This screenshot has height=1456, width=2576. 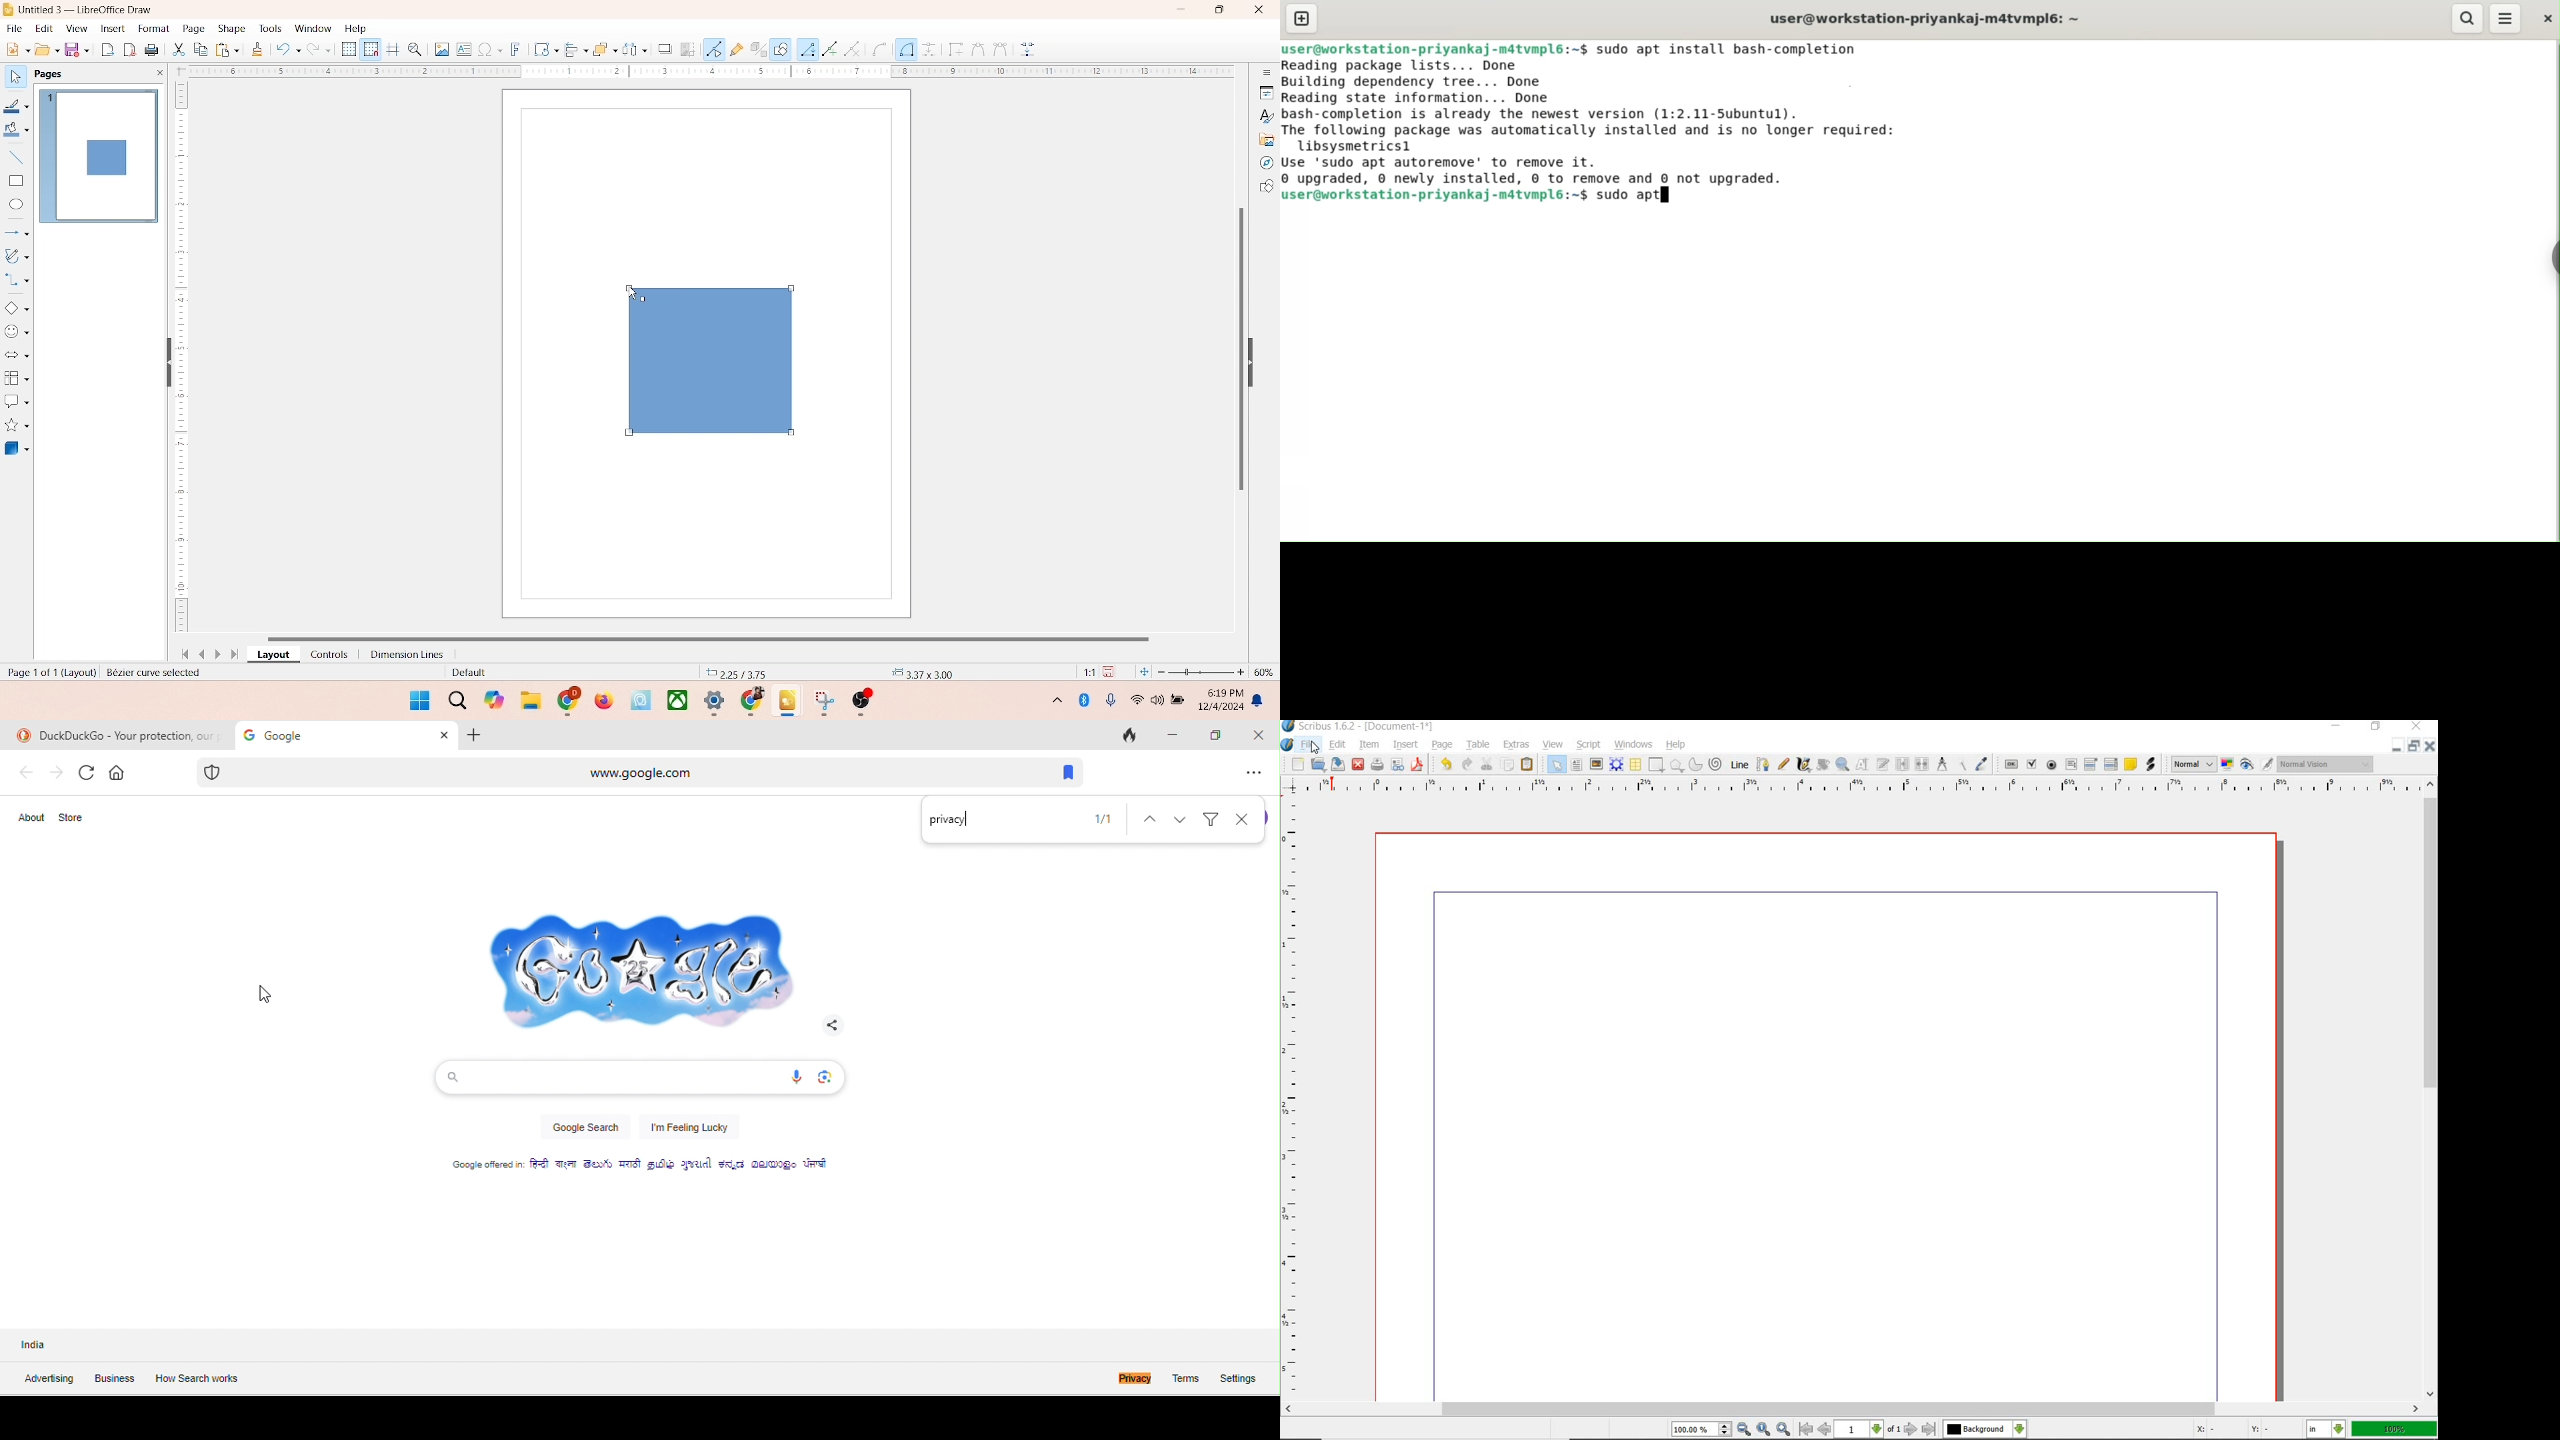 What do you see at coordinates (263, 997) in the screenshot?
I see `cursor` at bounding box center [263, 997].